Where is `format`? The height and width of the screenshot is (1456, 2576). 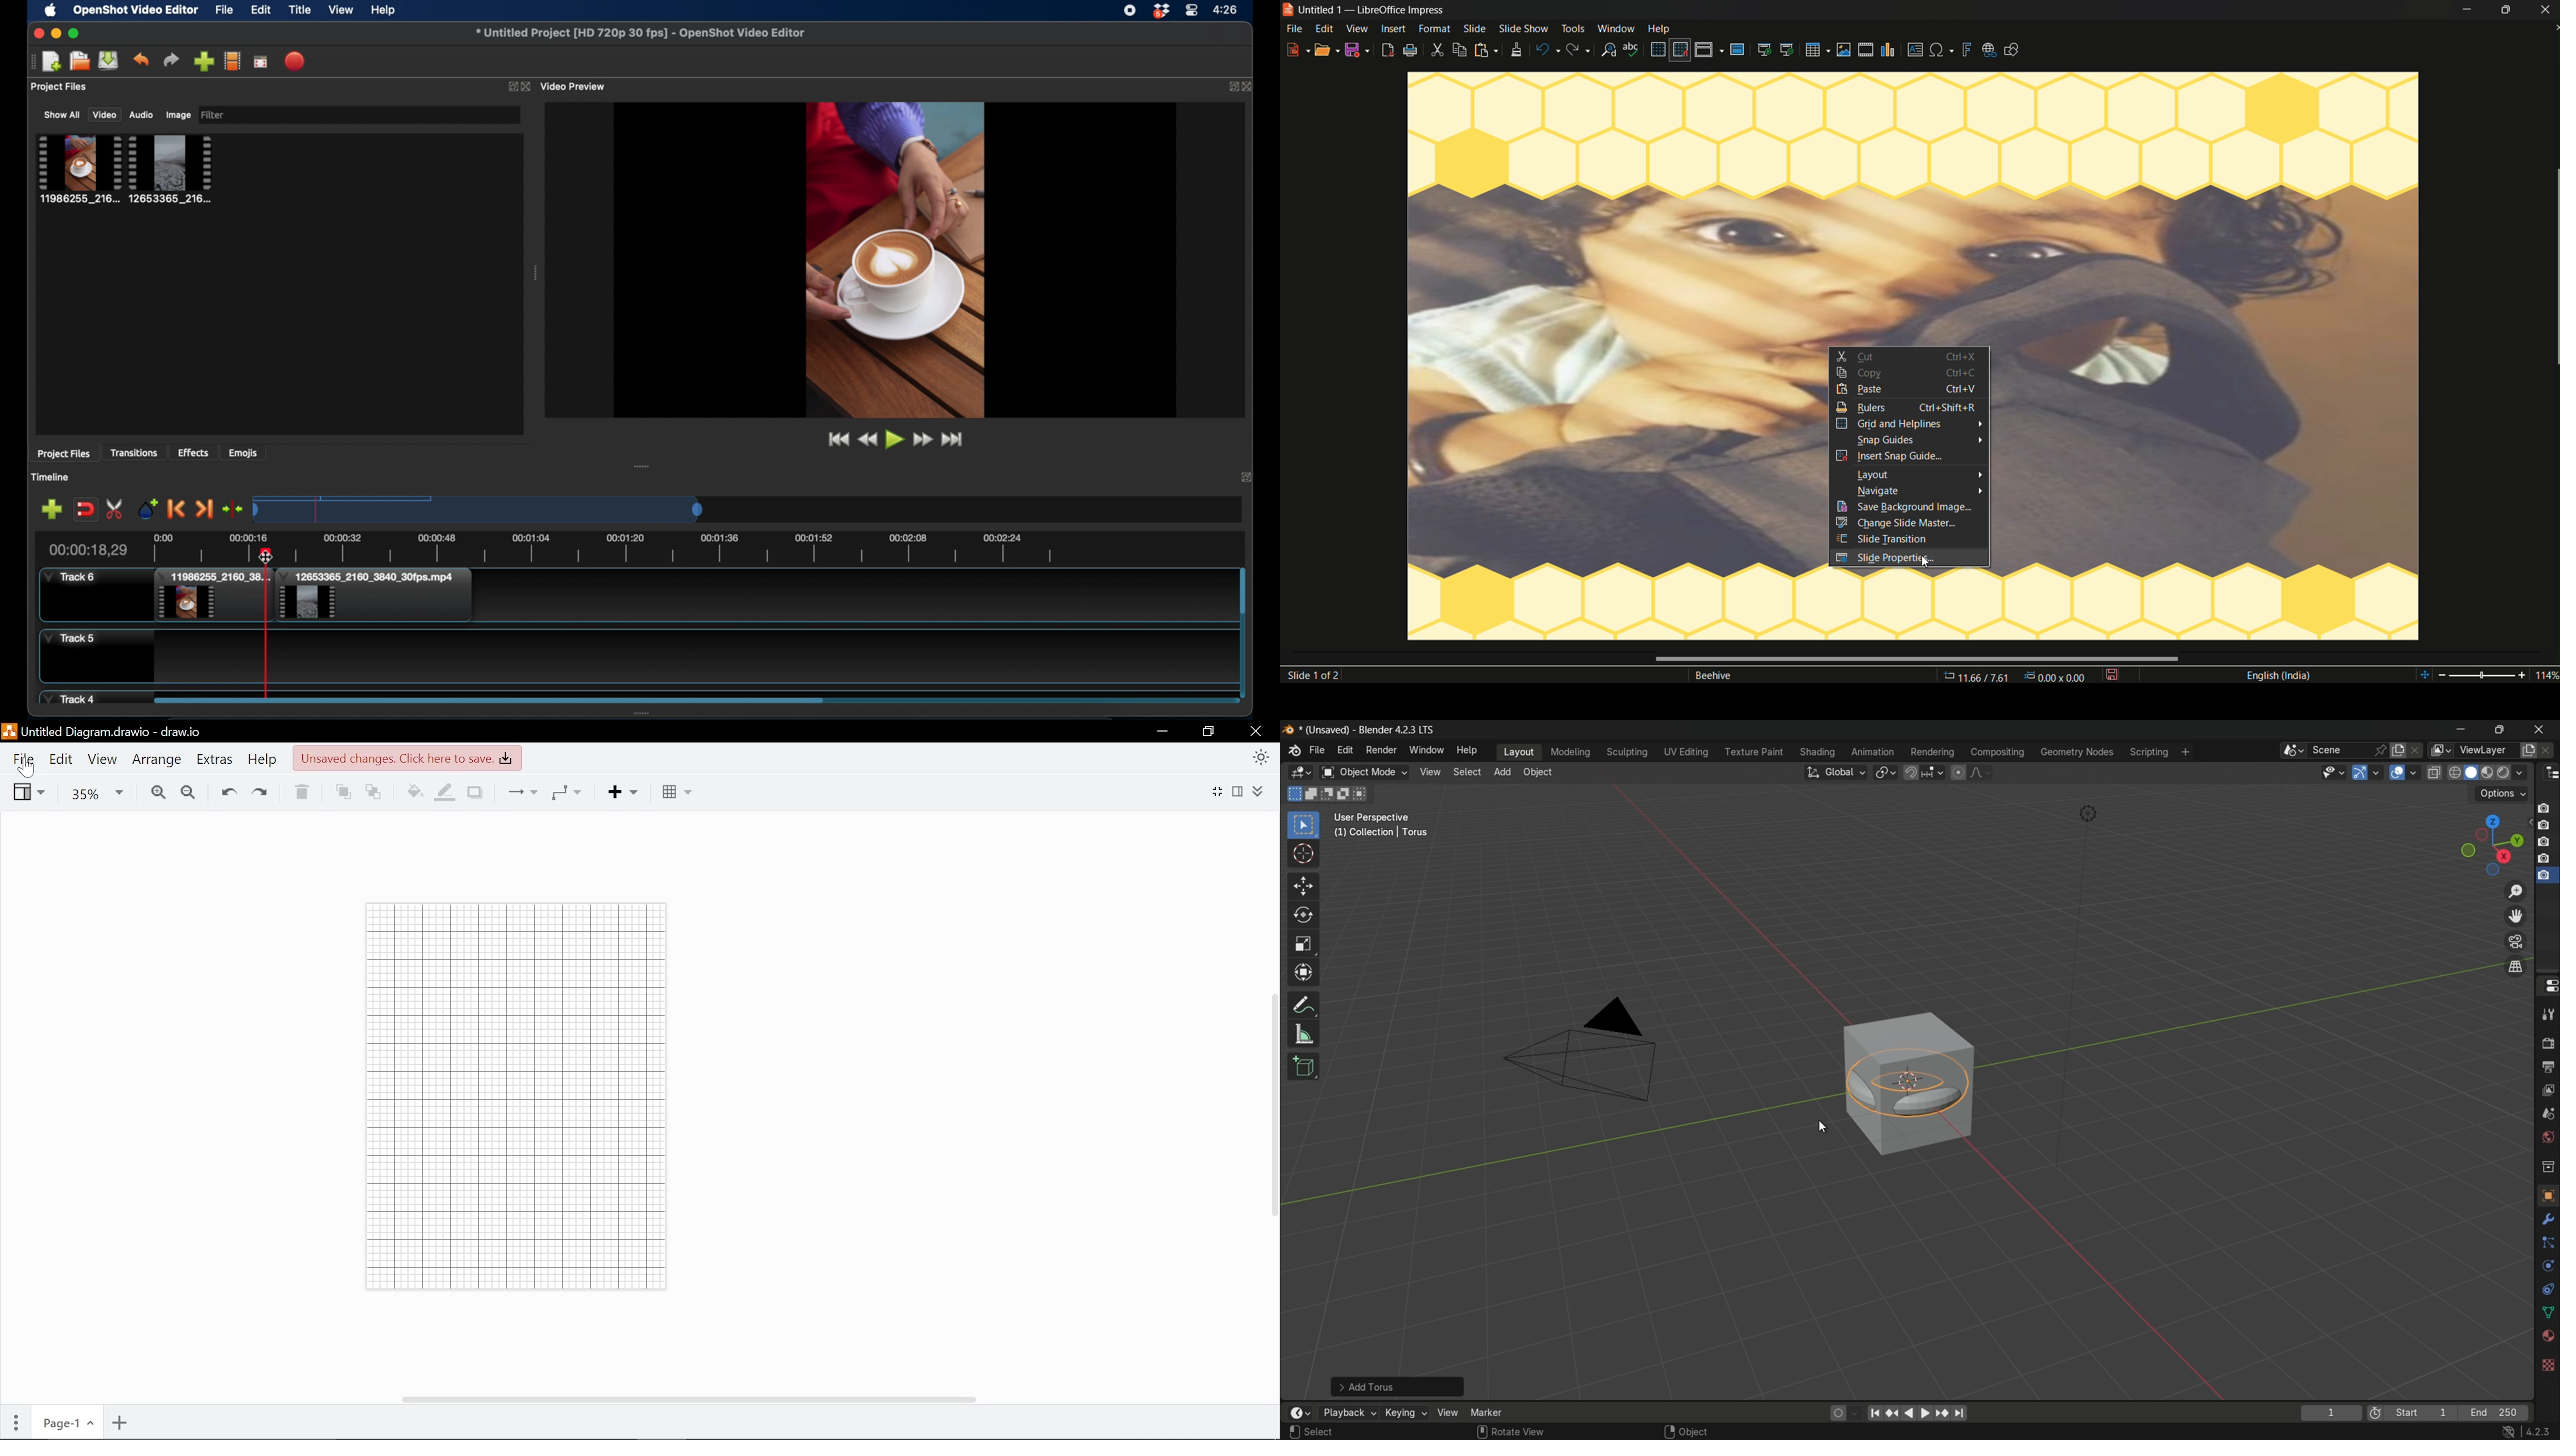 format is located at coordinates (1432, 28).